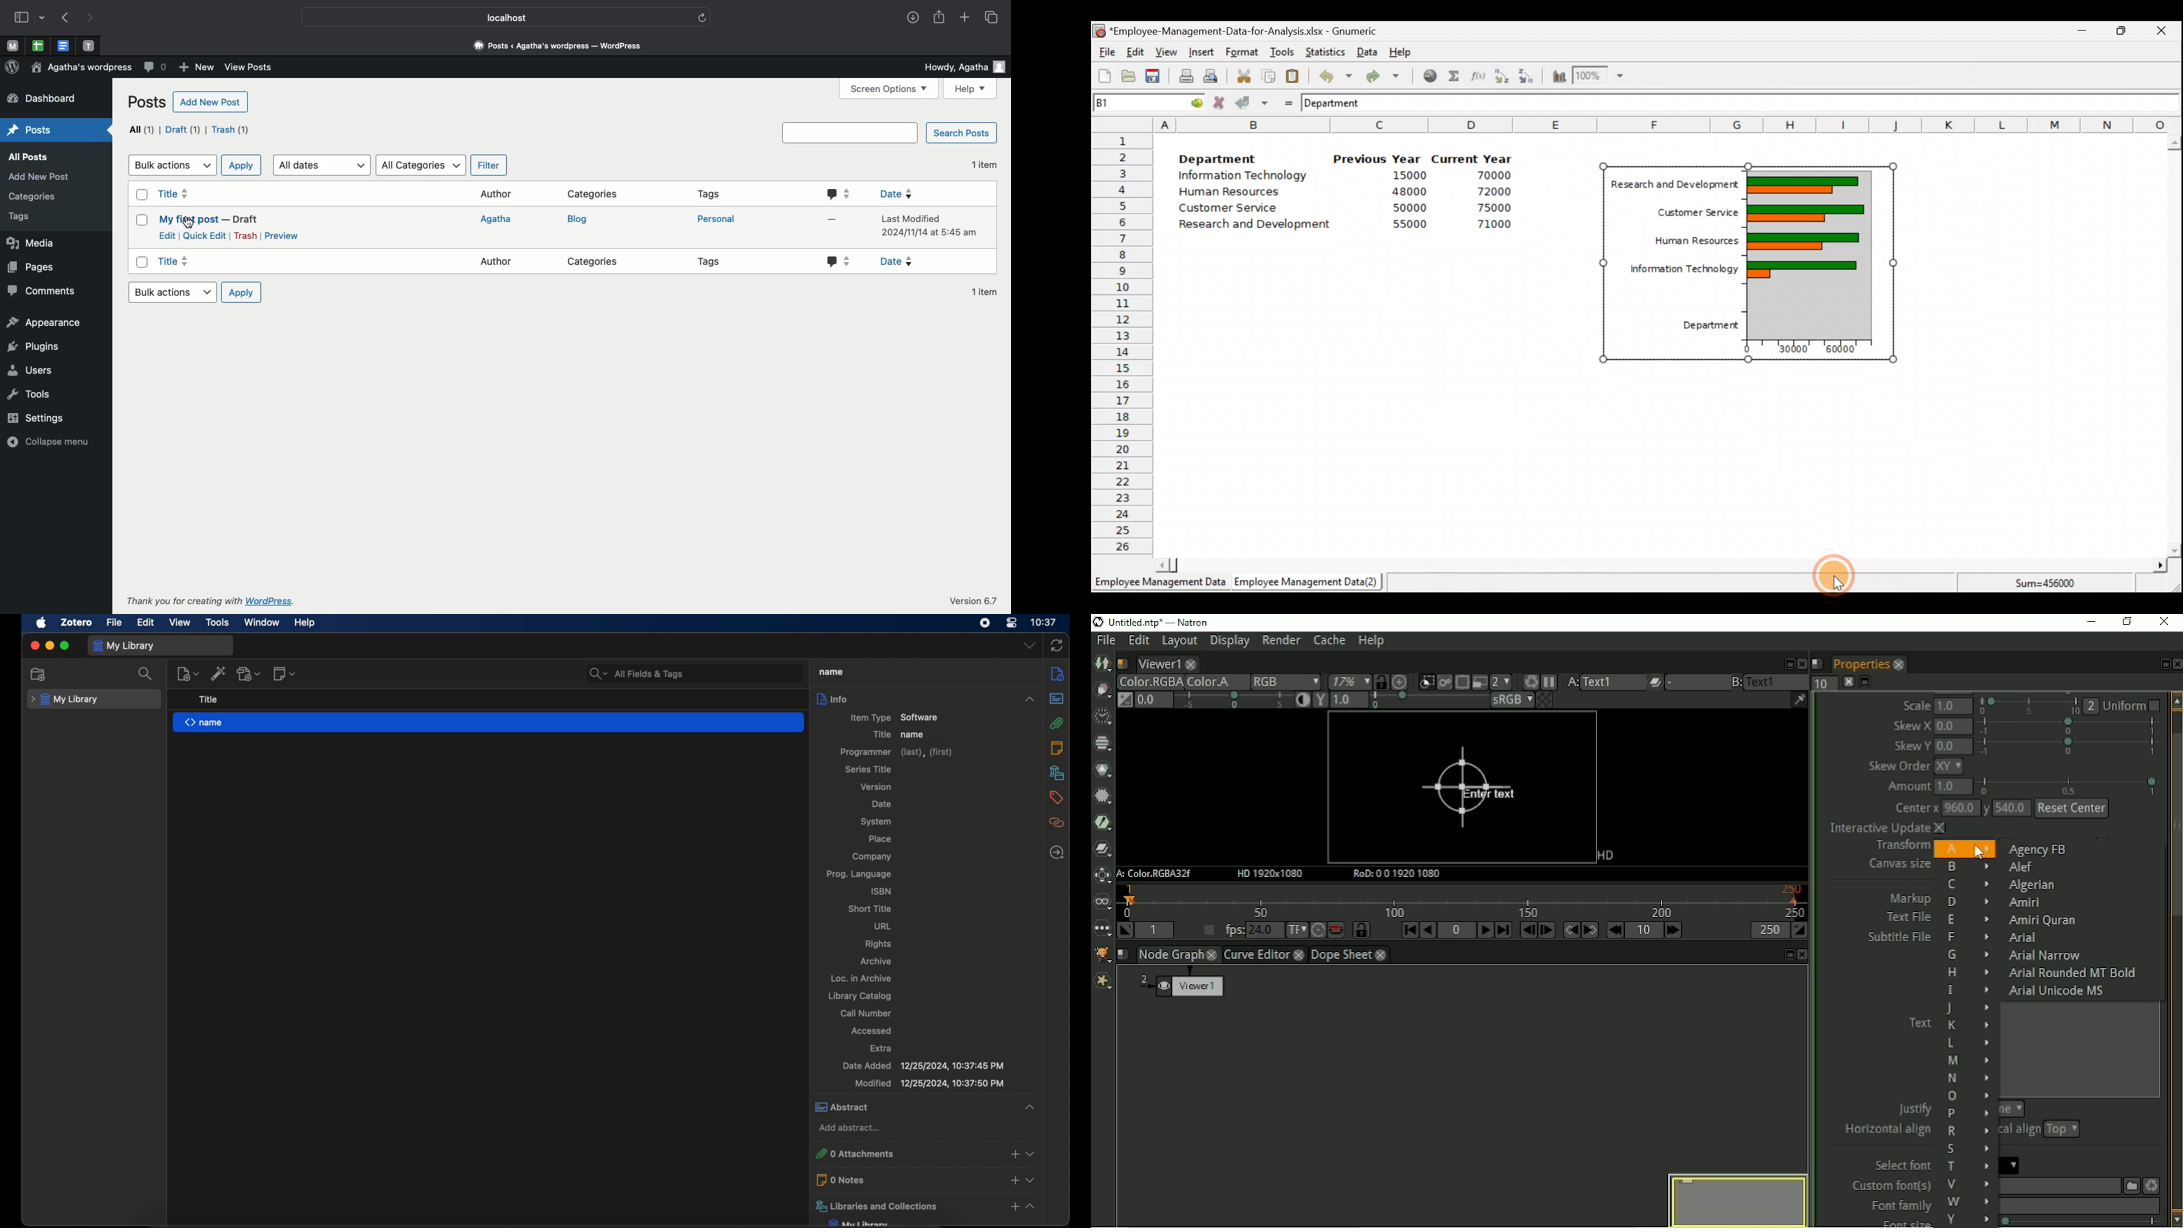 The width and height of the screenshot is (2184, 1232). I want to click on Tabs, so click(994, 18).